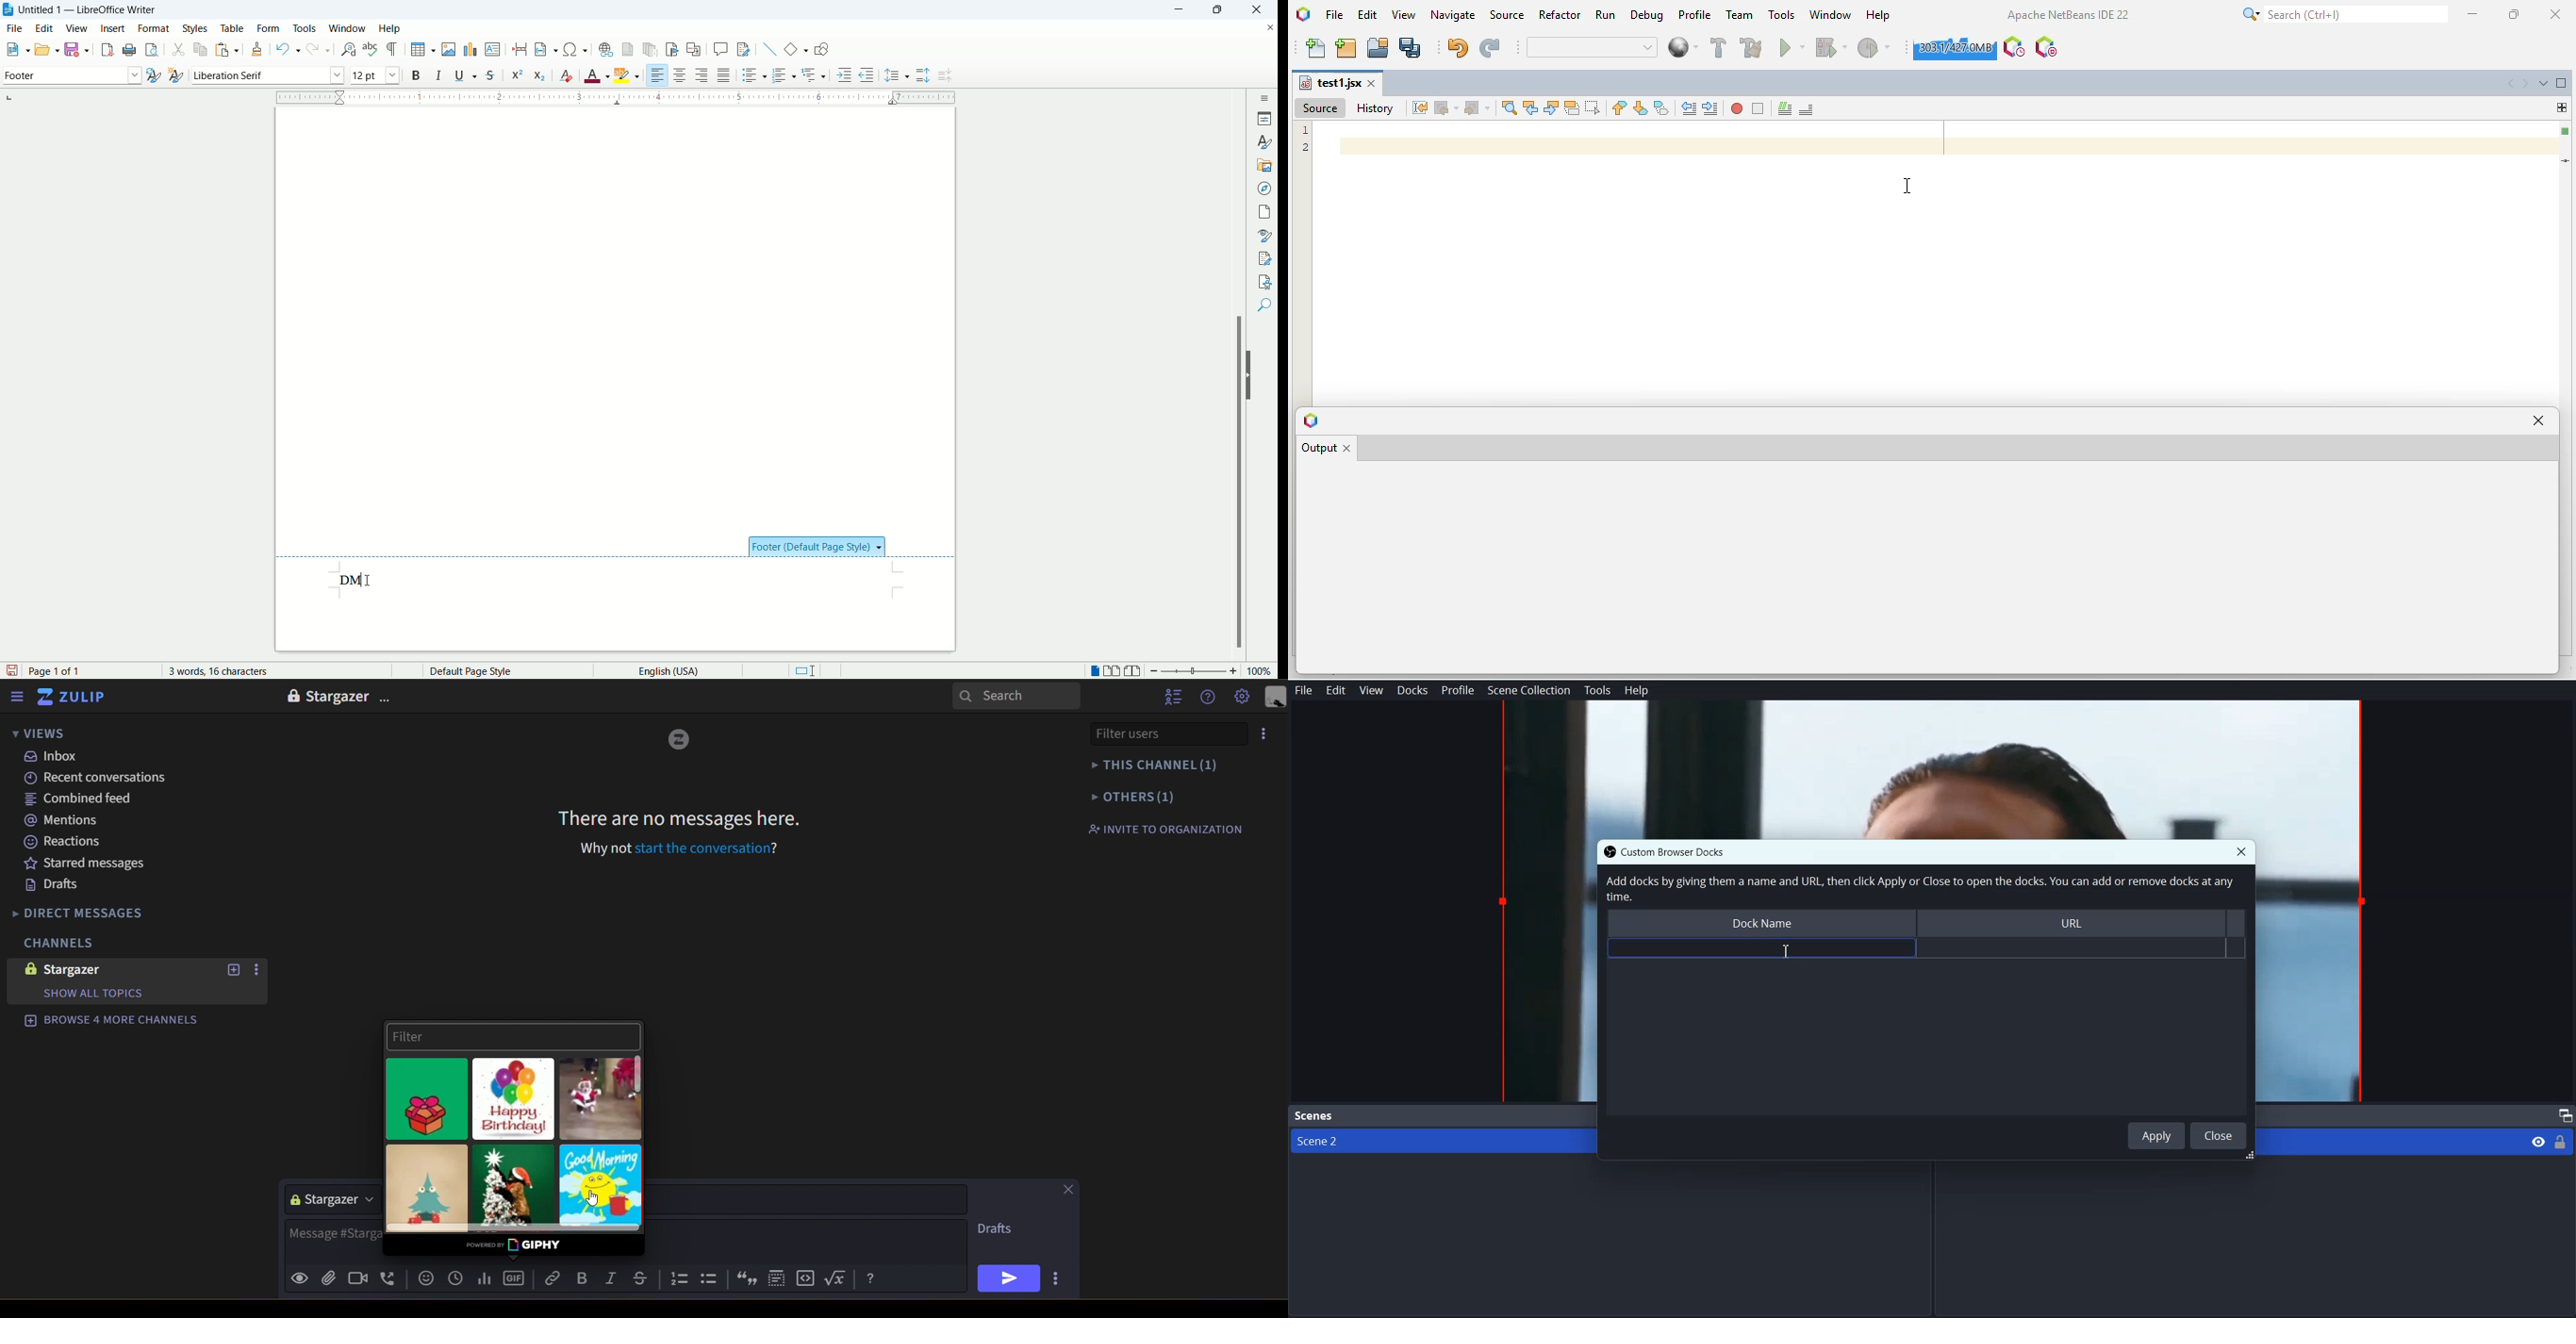 The width and height of the screenshot is (2576, 1344). What do you see at coordinates (90, 914) in the screenshot?
I see `direct messages` at bounding box center [90, 914].